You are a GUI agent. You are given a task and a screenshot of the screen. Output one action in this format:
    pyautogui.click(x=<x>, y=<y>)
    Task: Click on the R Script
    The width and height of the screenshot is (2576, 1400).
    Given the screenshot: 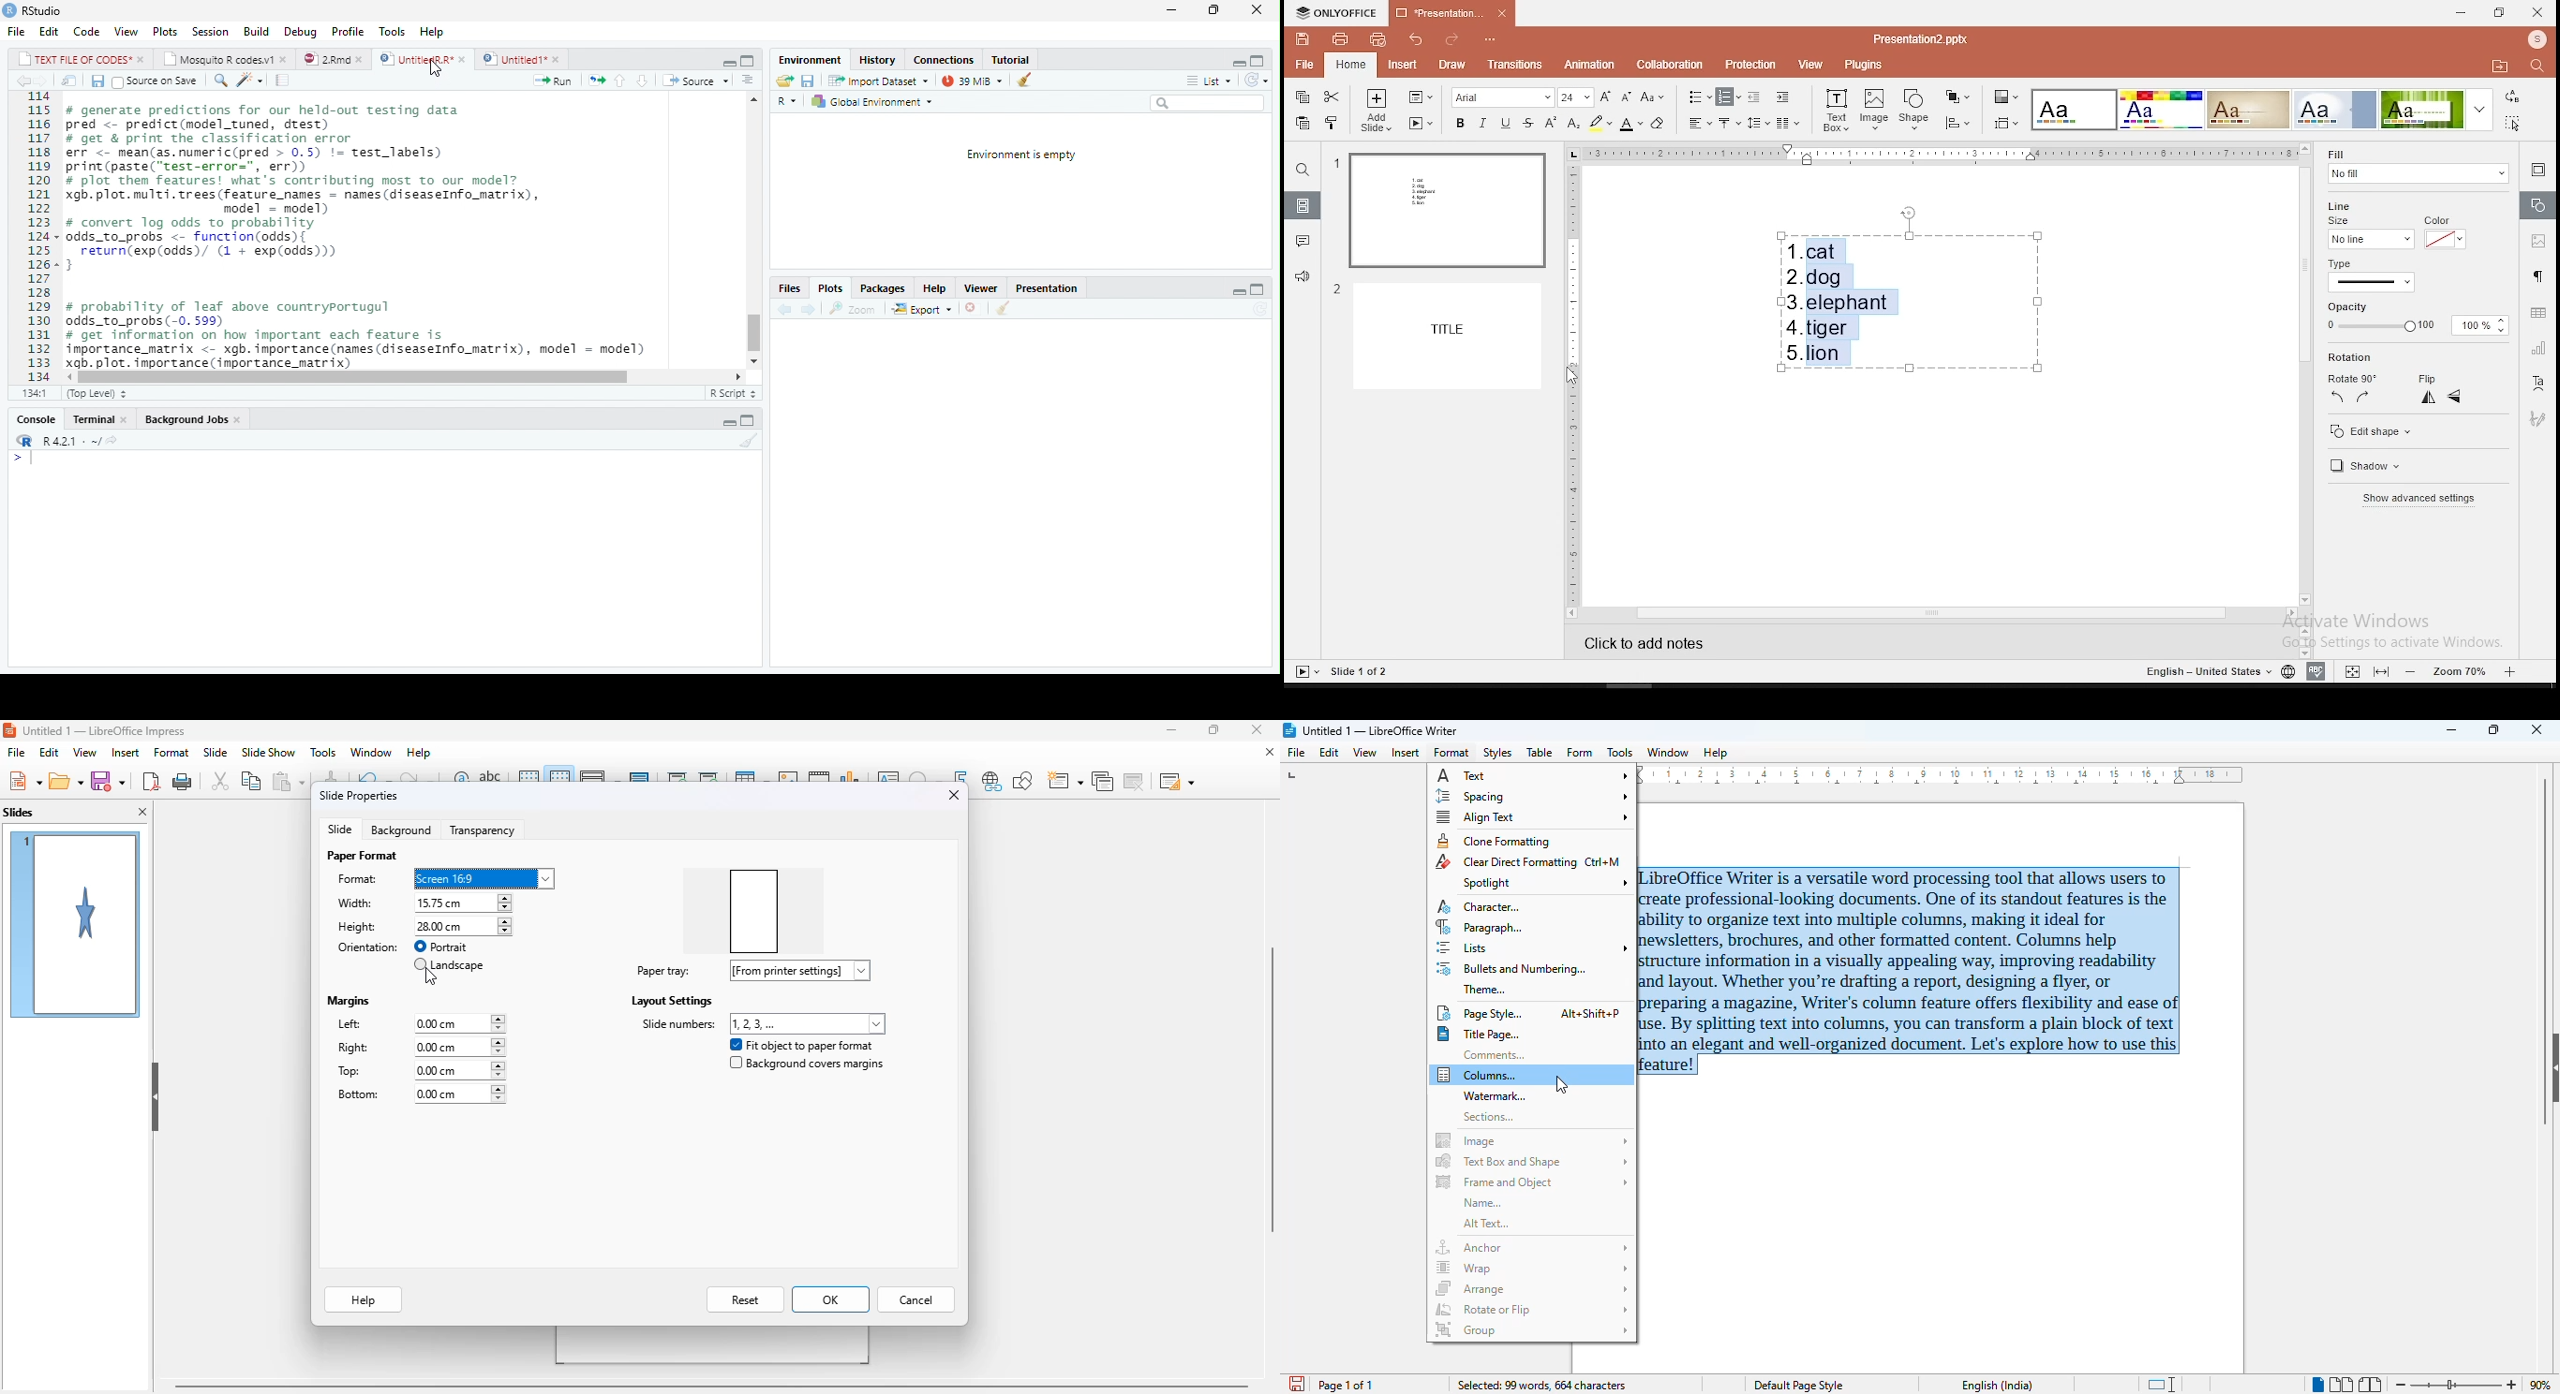 What is the action you would take?
    pyautogui.click(x=734, y=392)
    